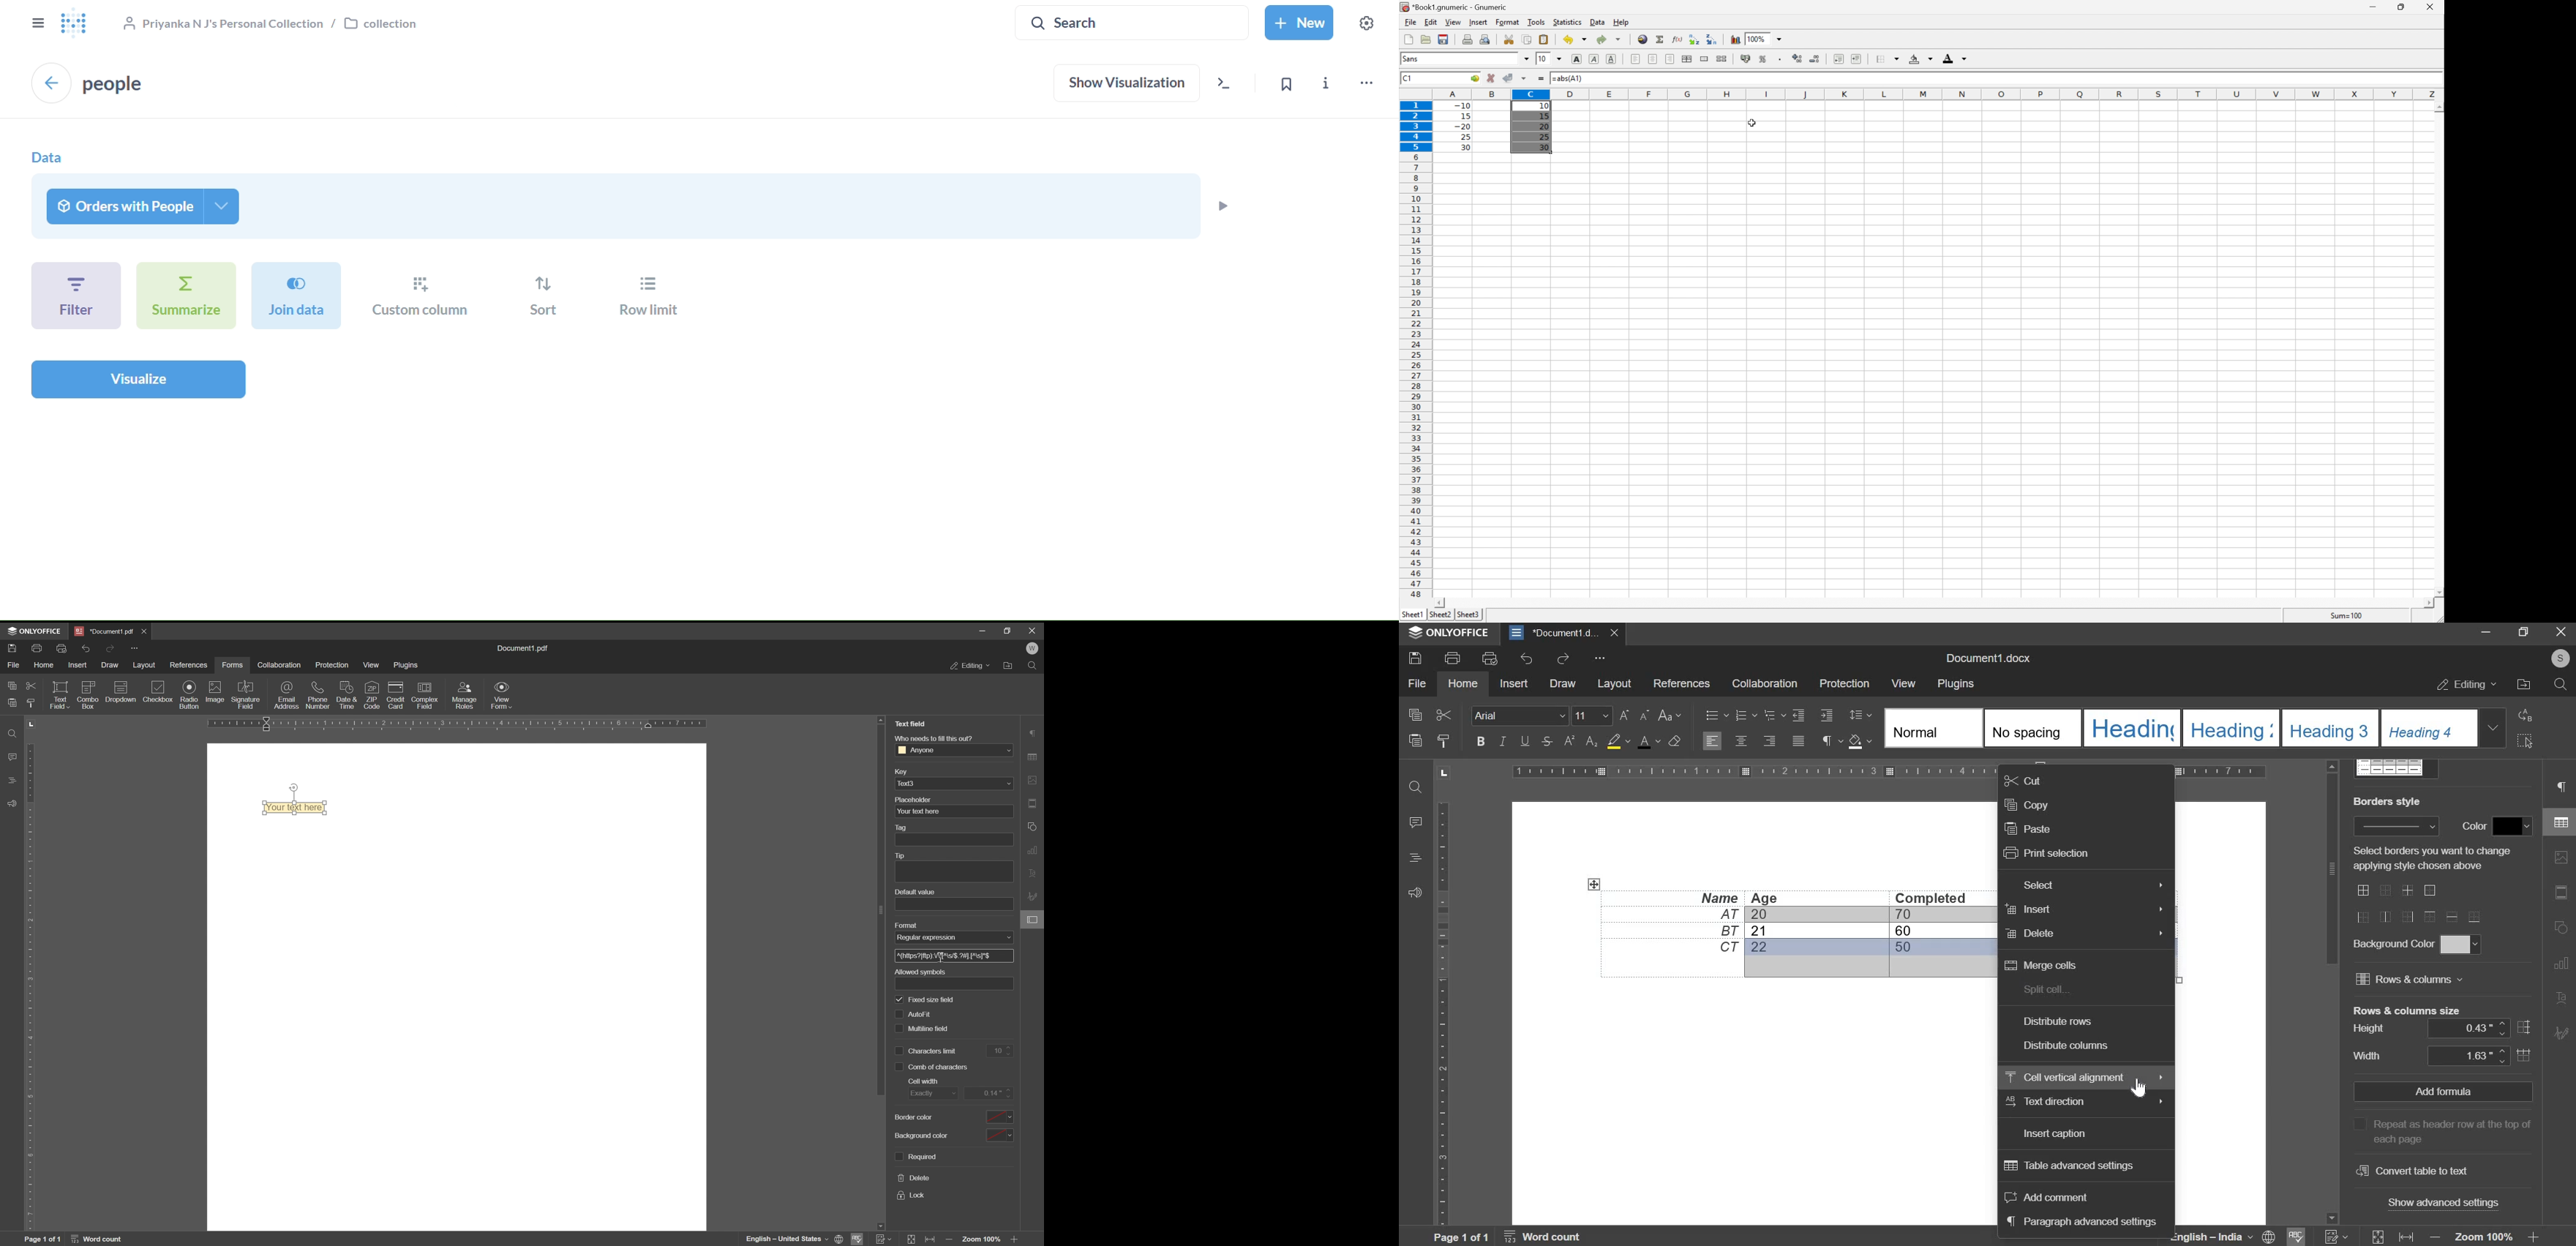  I want to click on 15, so click(1463, 115).